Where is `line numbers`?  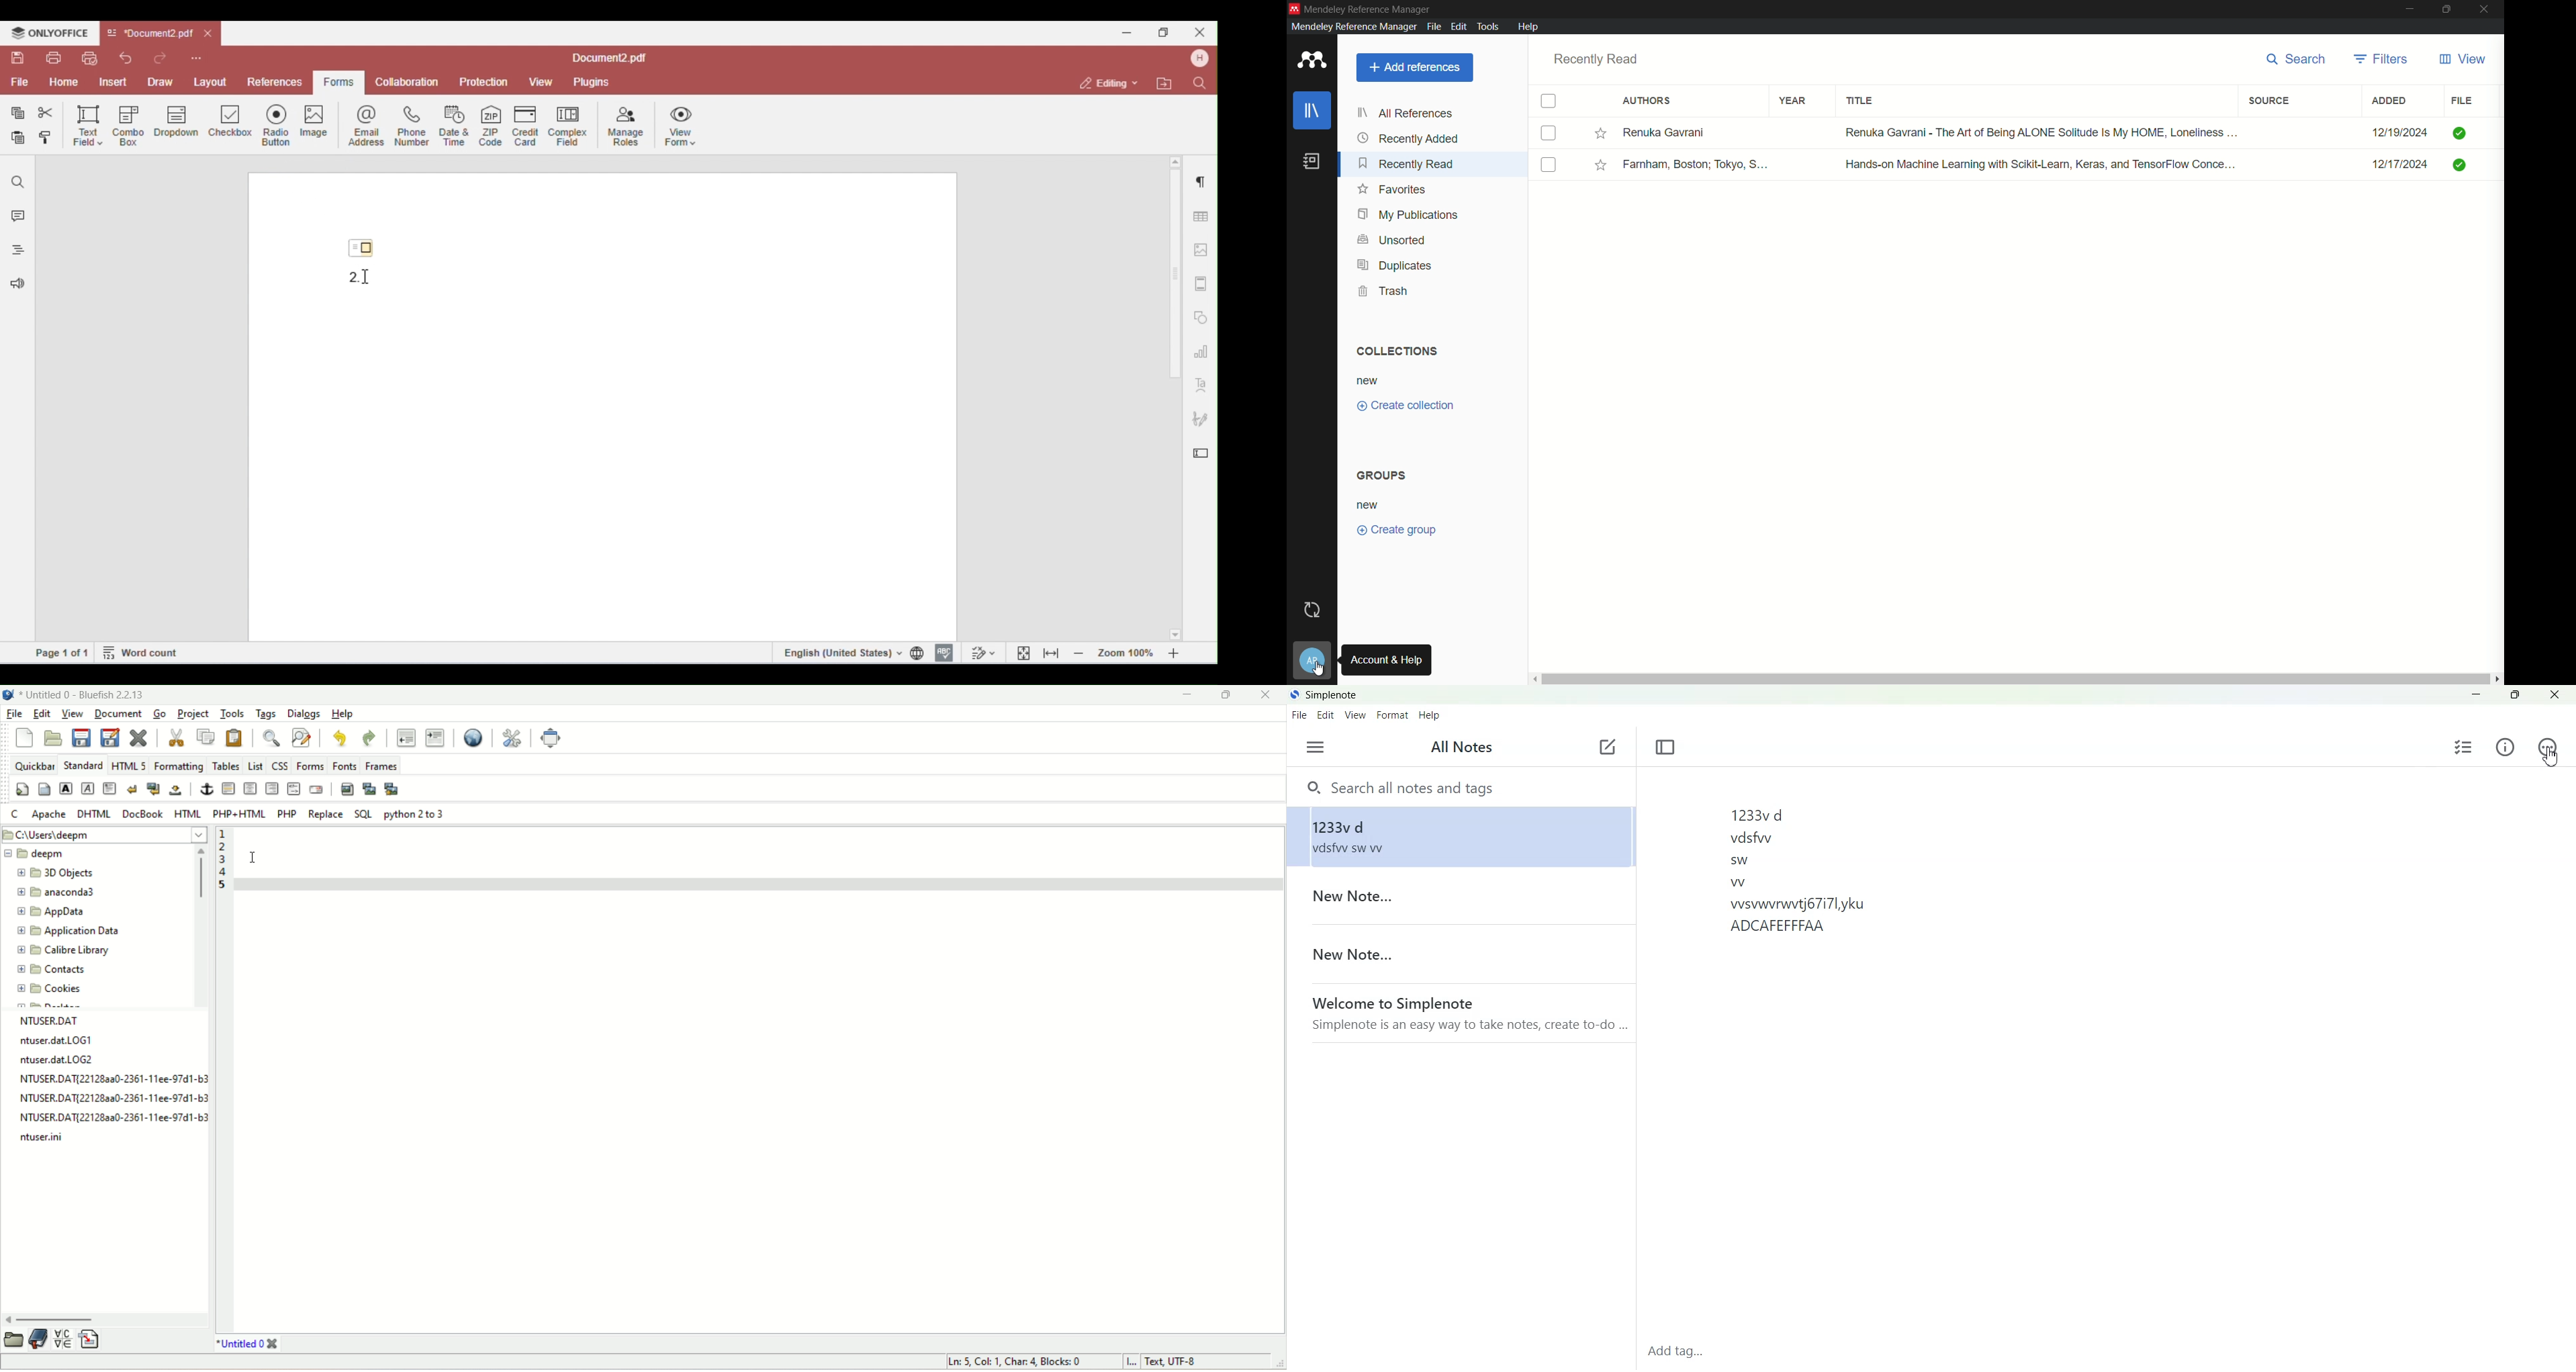 line numbers is located at coordinates (223, 862).